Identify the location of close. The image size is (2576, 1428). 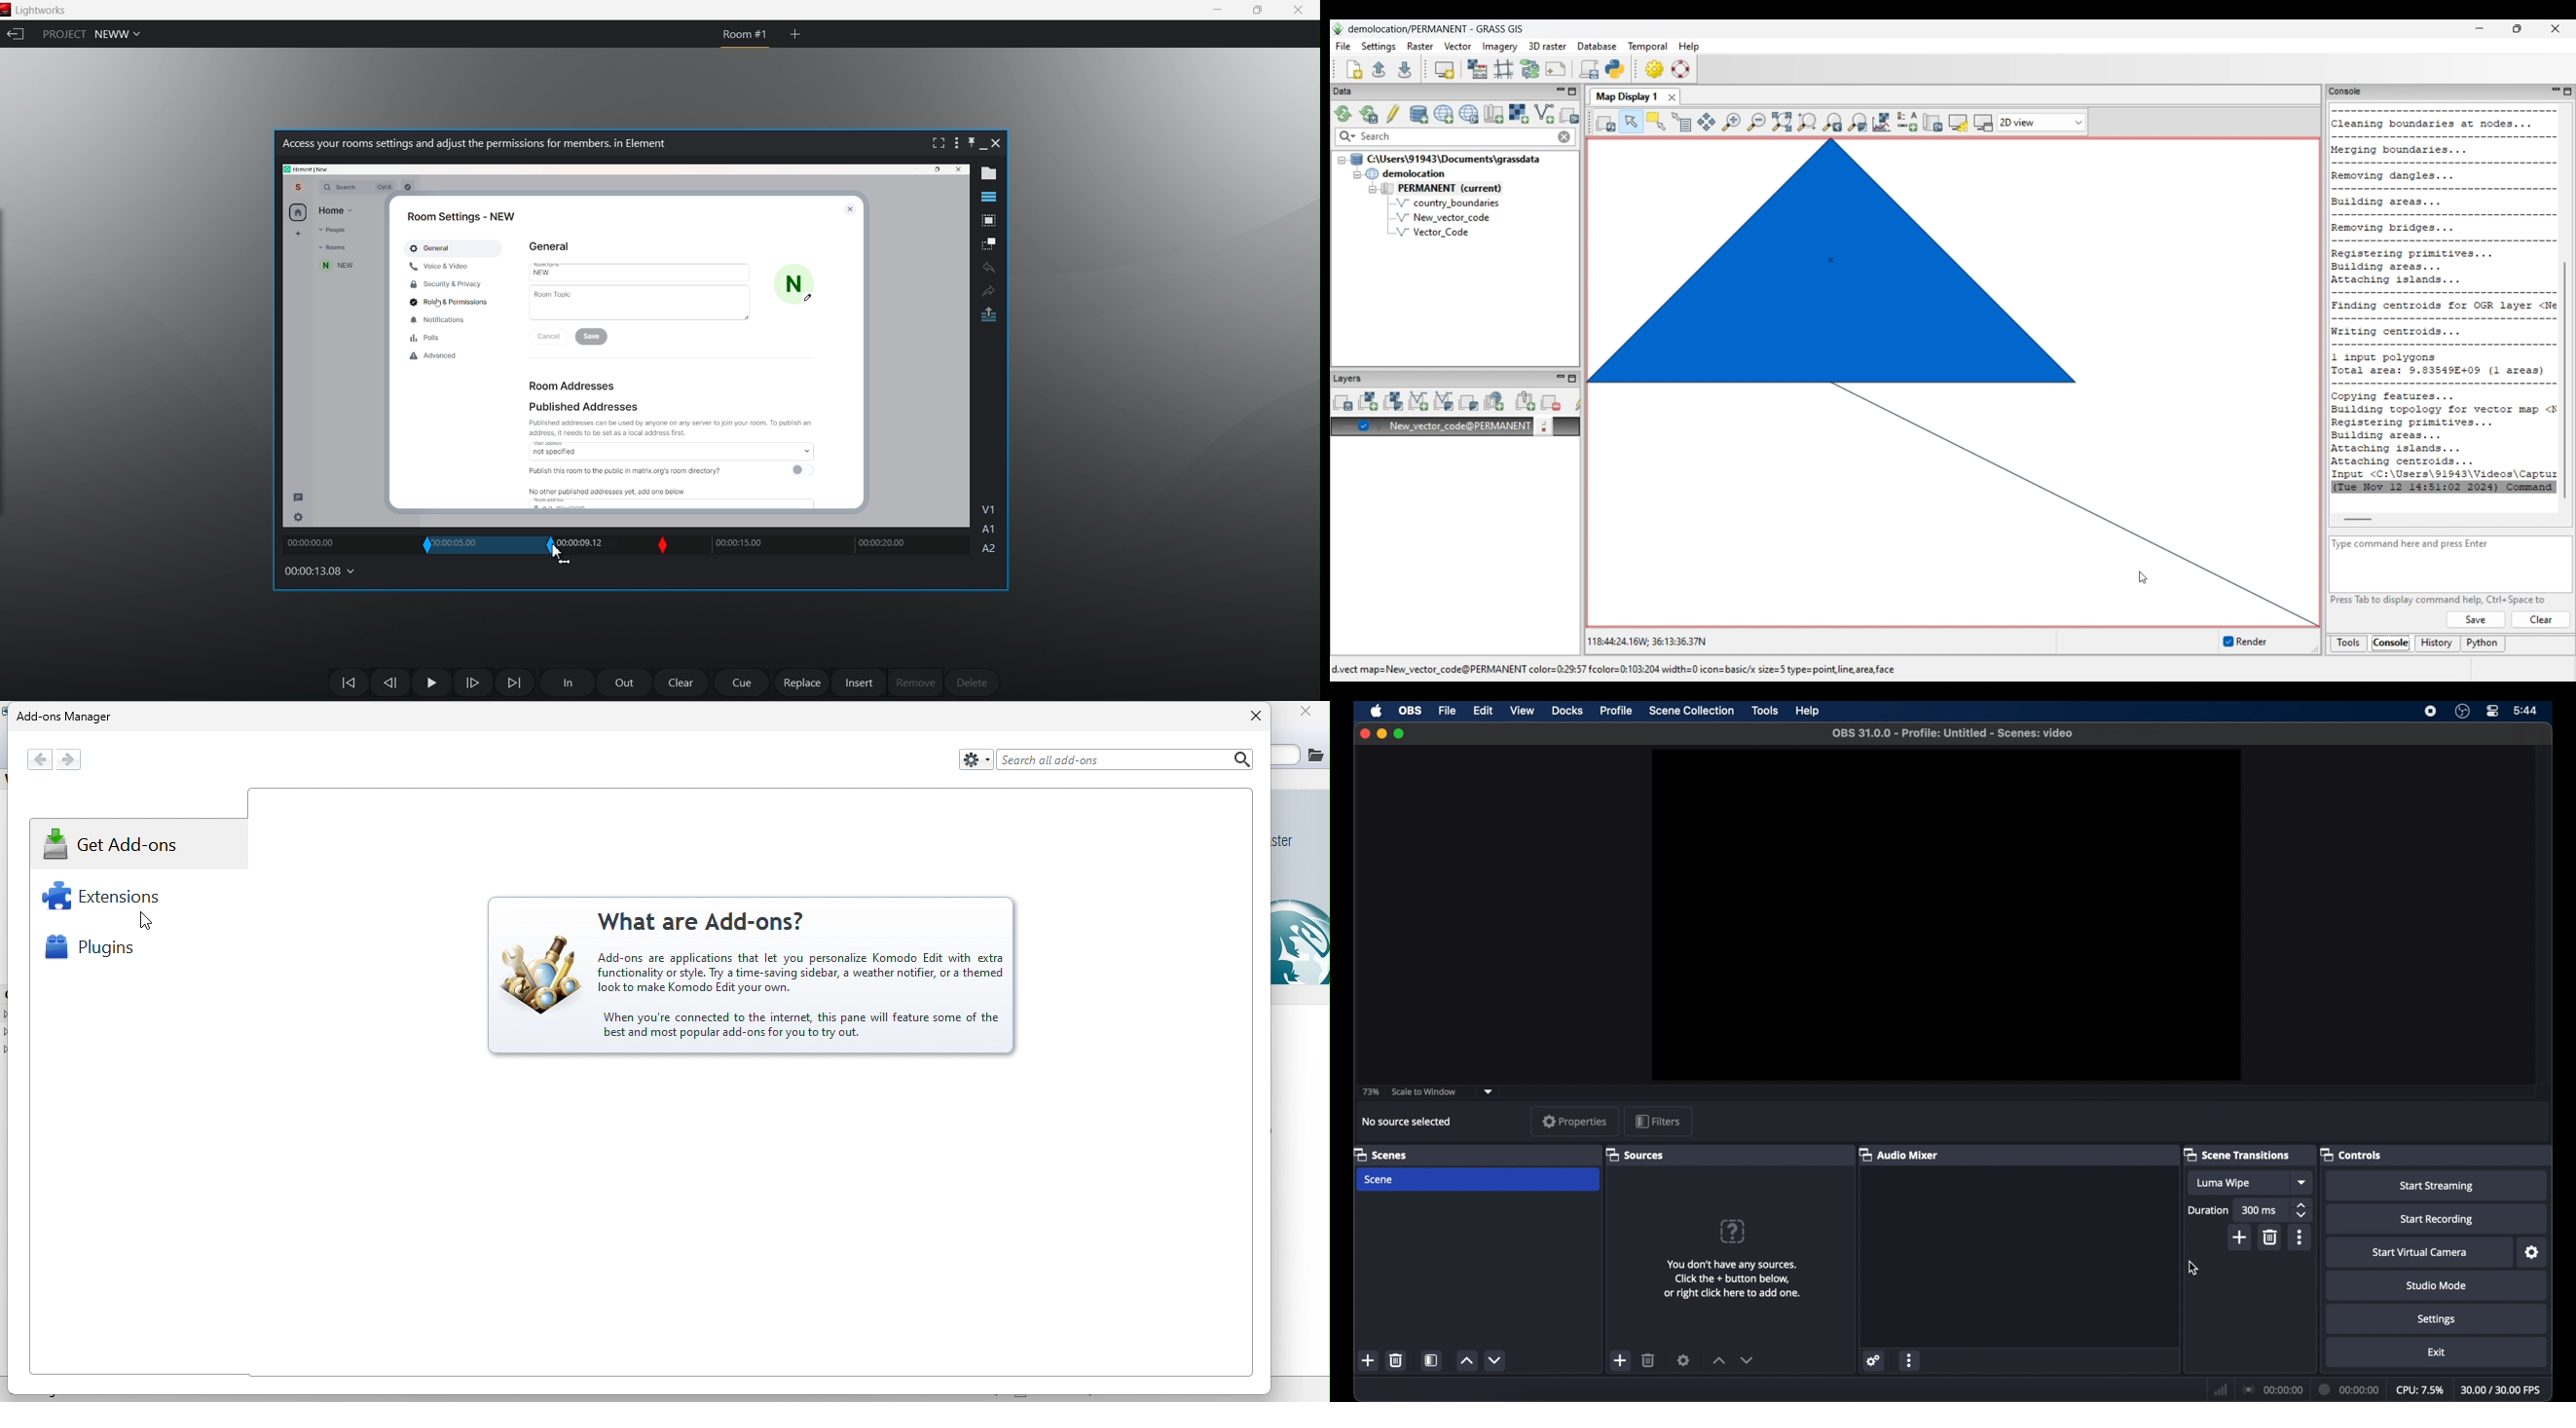
(1000, 146).